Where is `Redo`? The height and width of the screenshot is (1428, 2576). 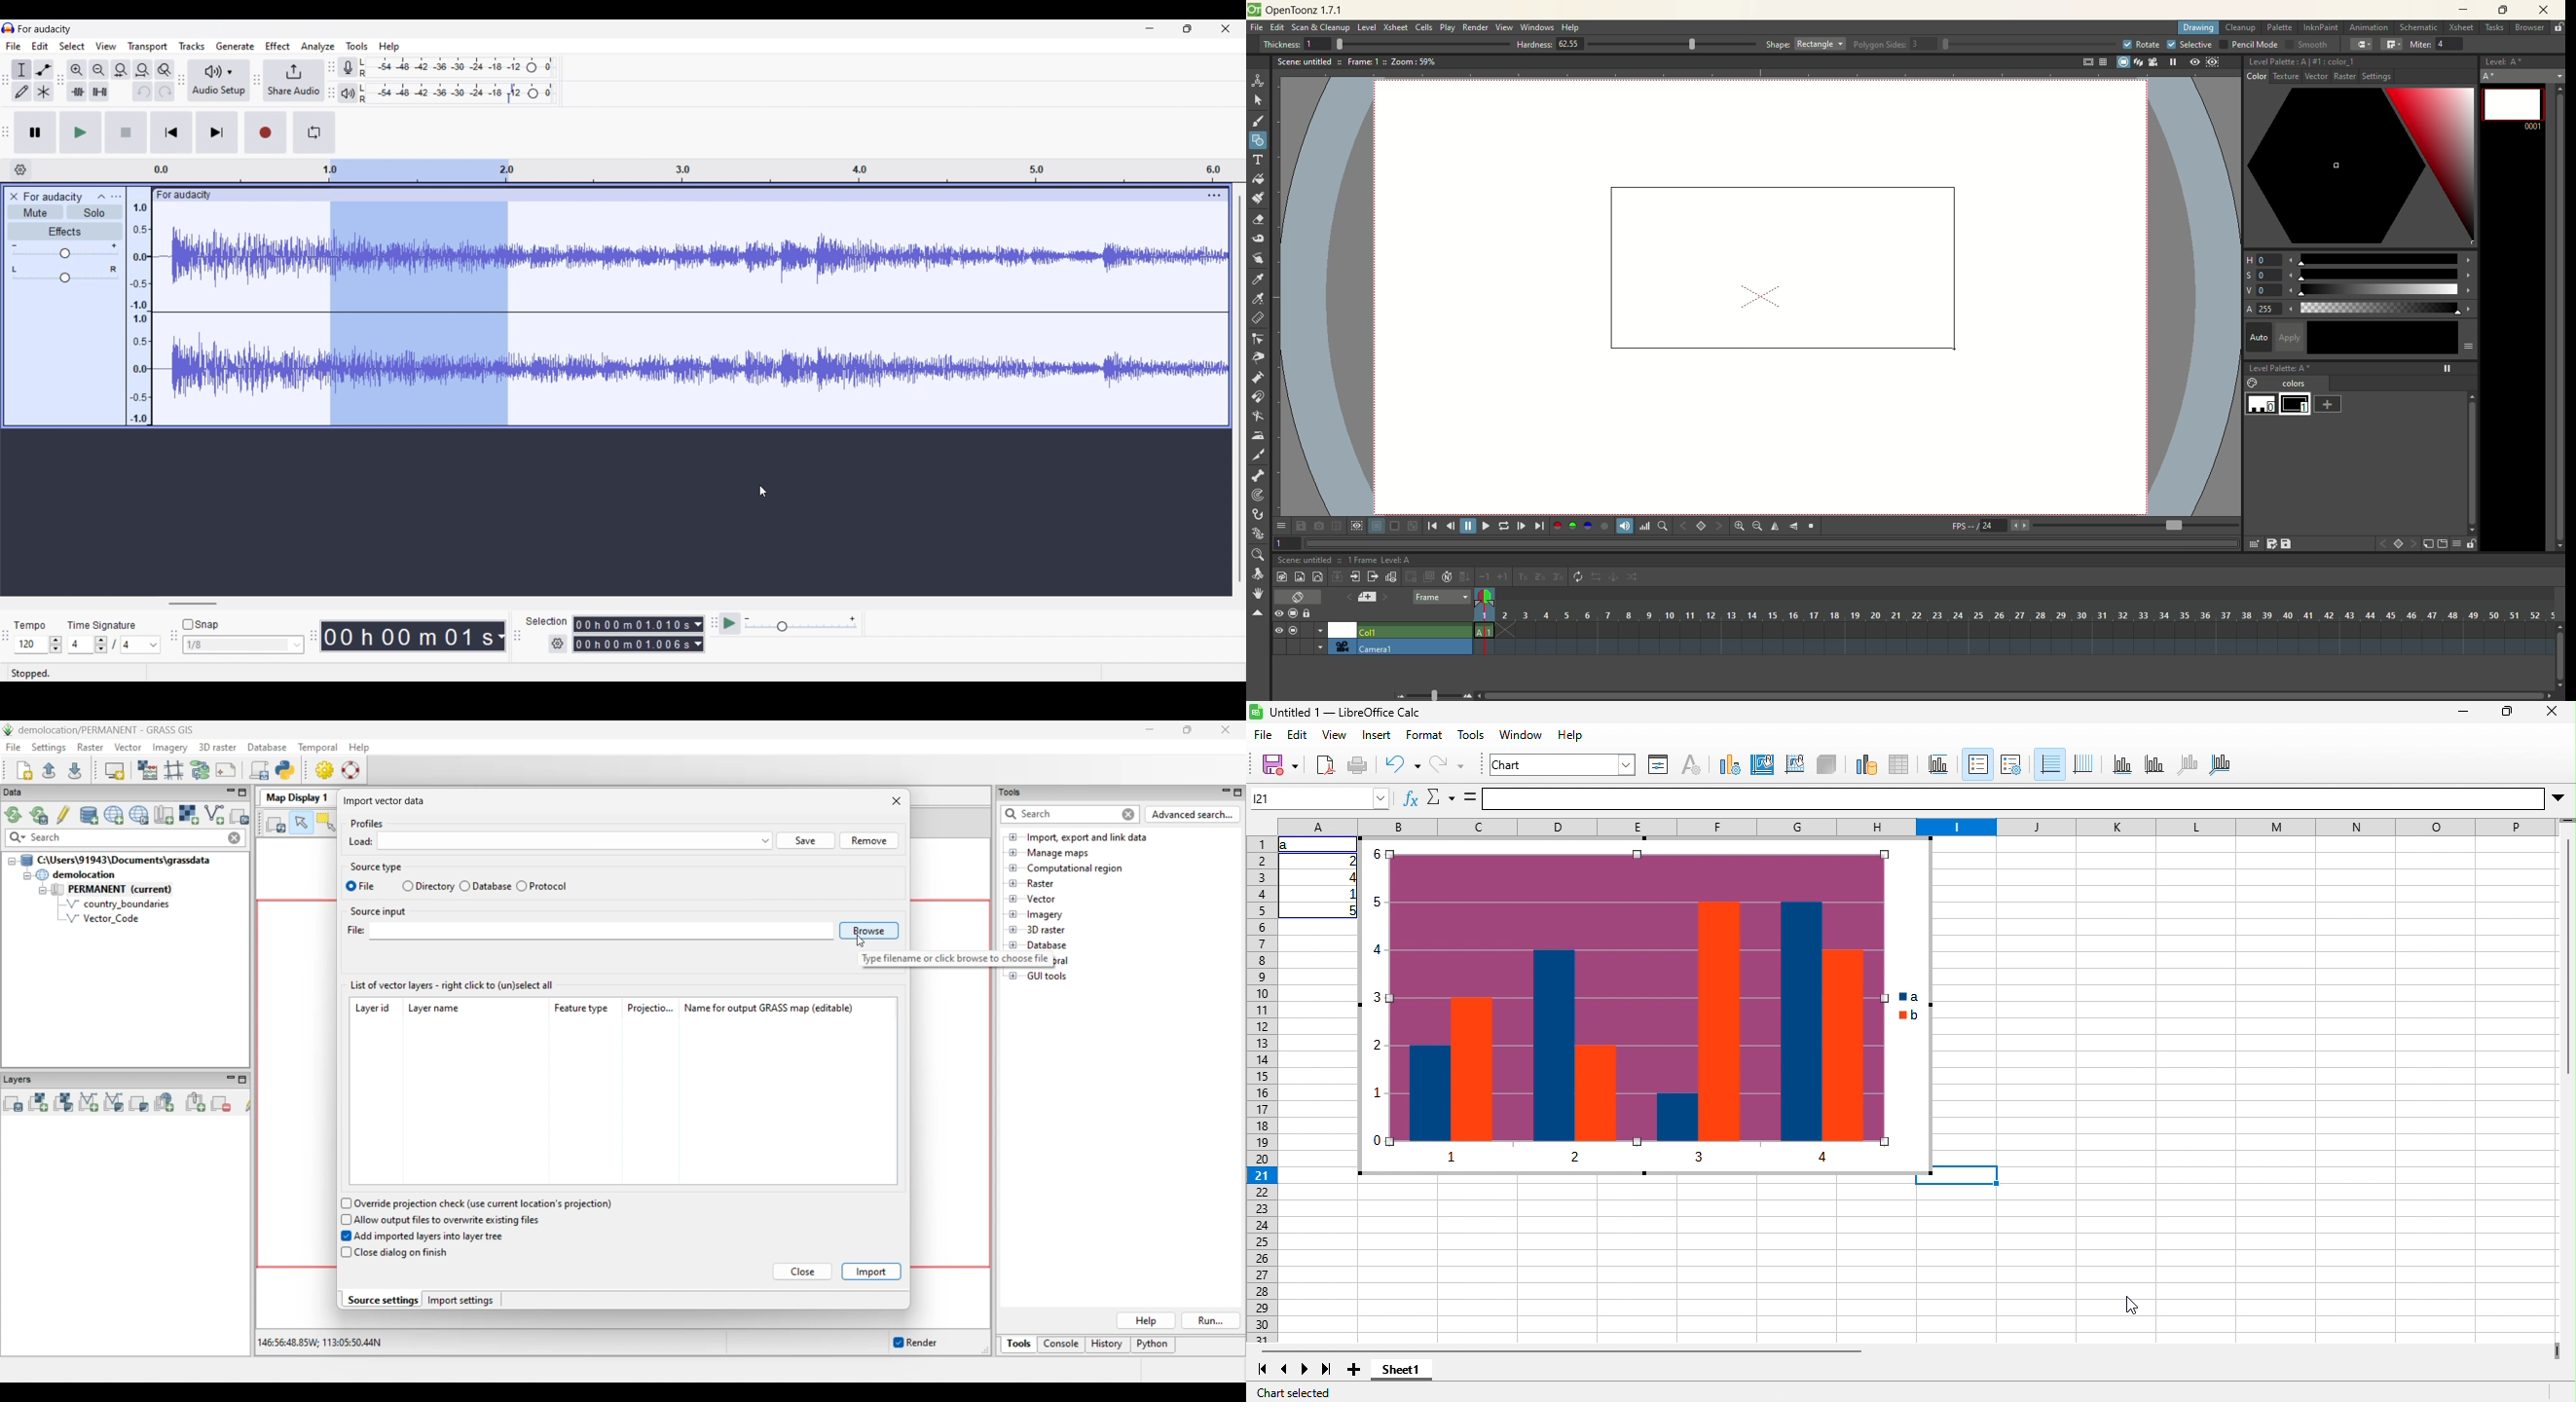 Redo is located at coordinates (166, 92).